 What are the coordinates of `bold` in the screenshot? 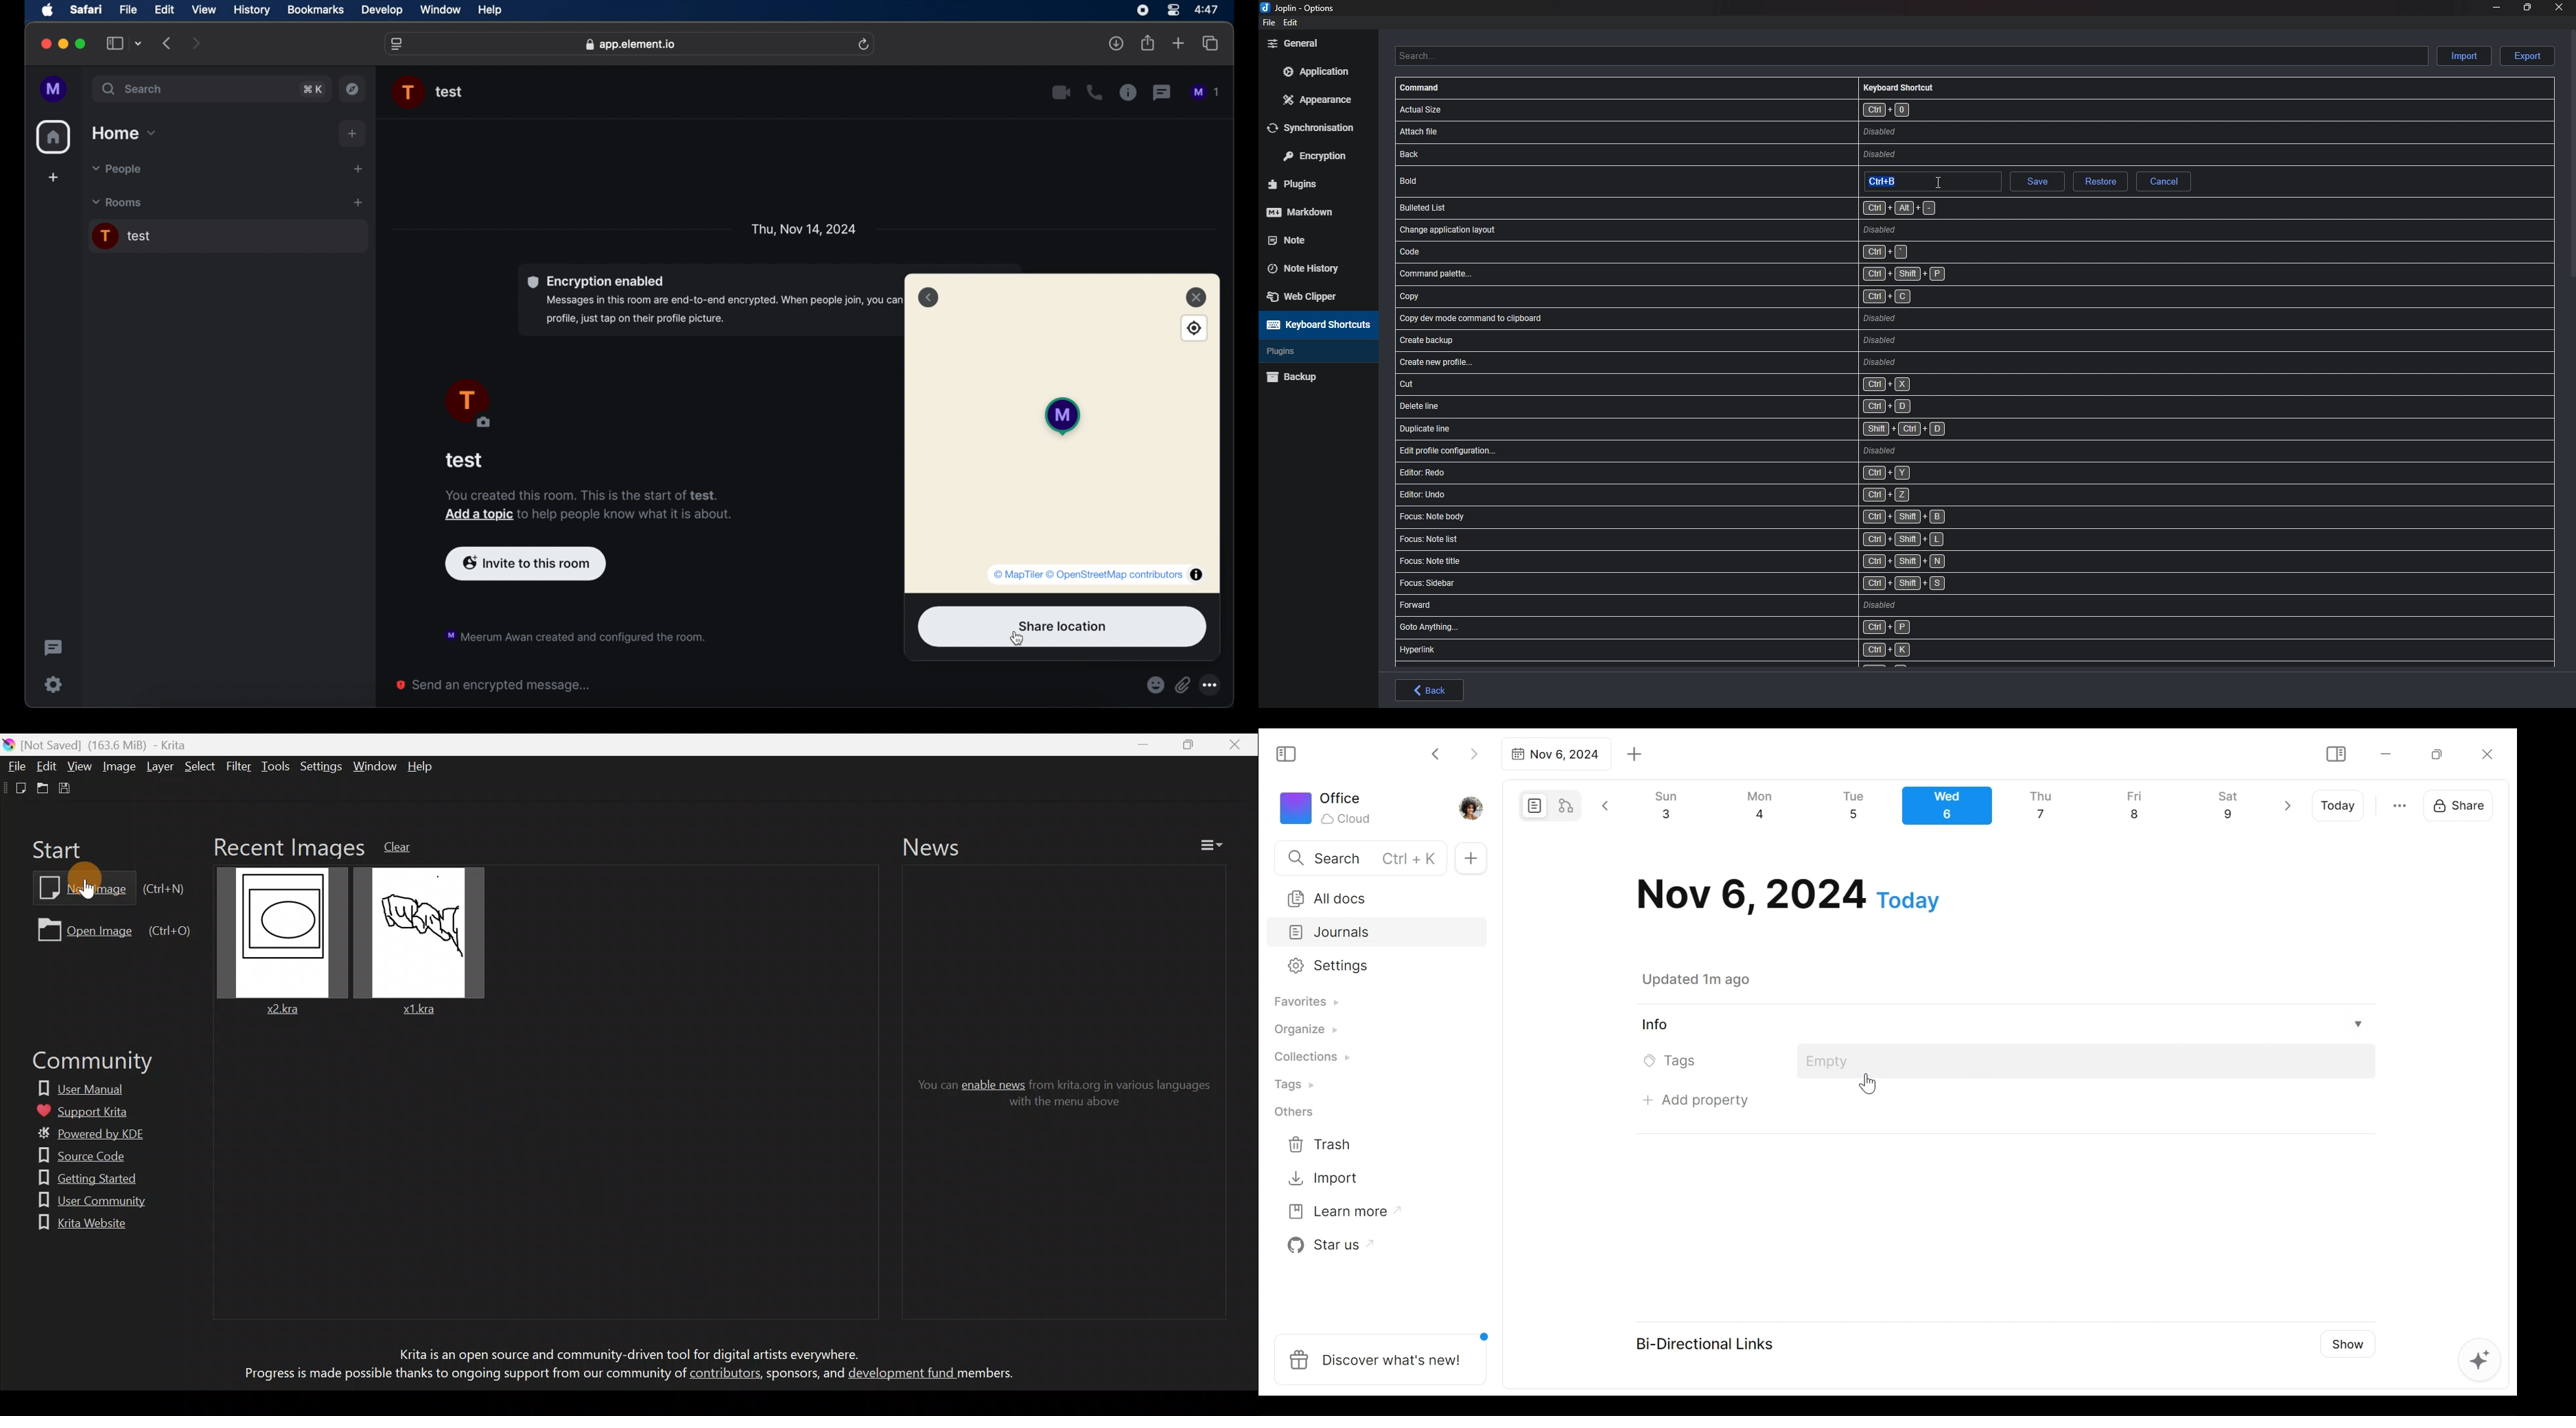 It's located at (1487, 180).